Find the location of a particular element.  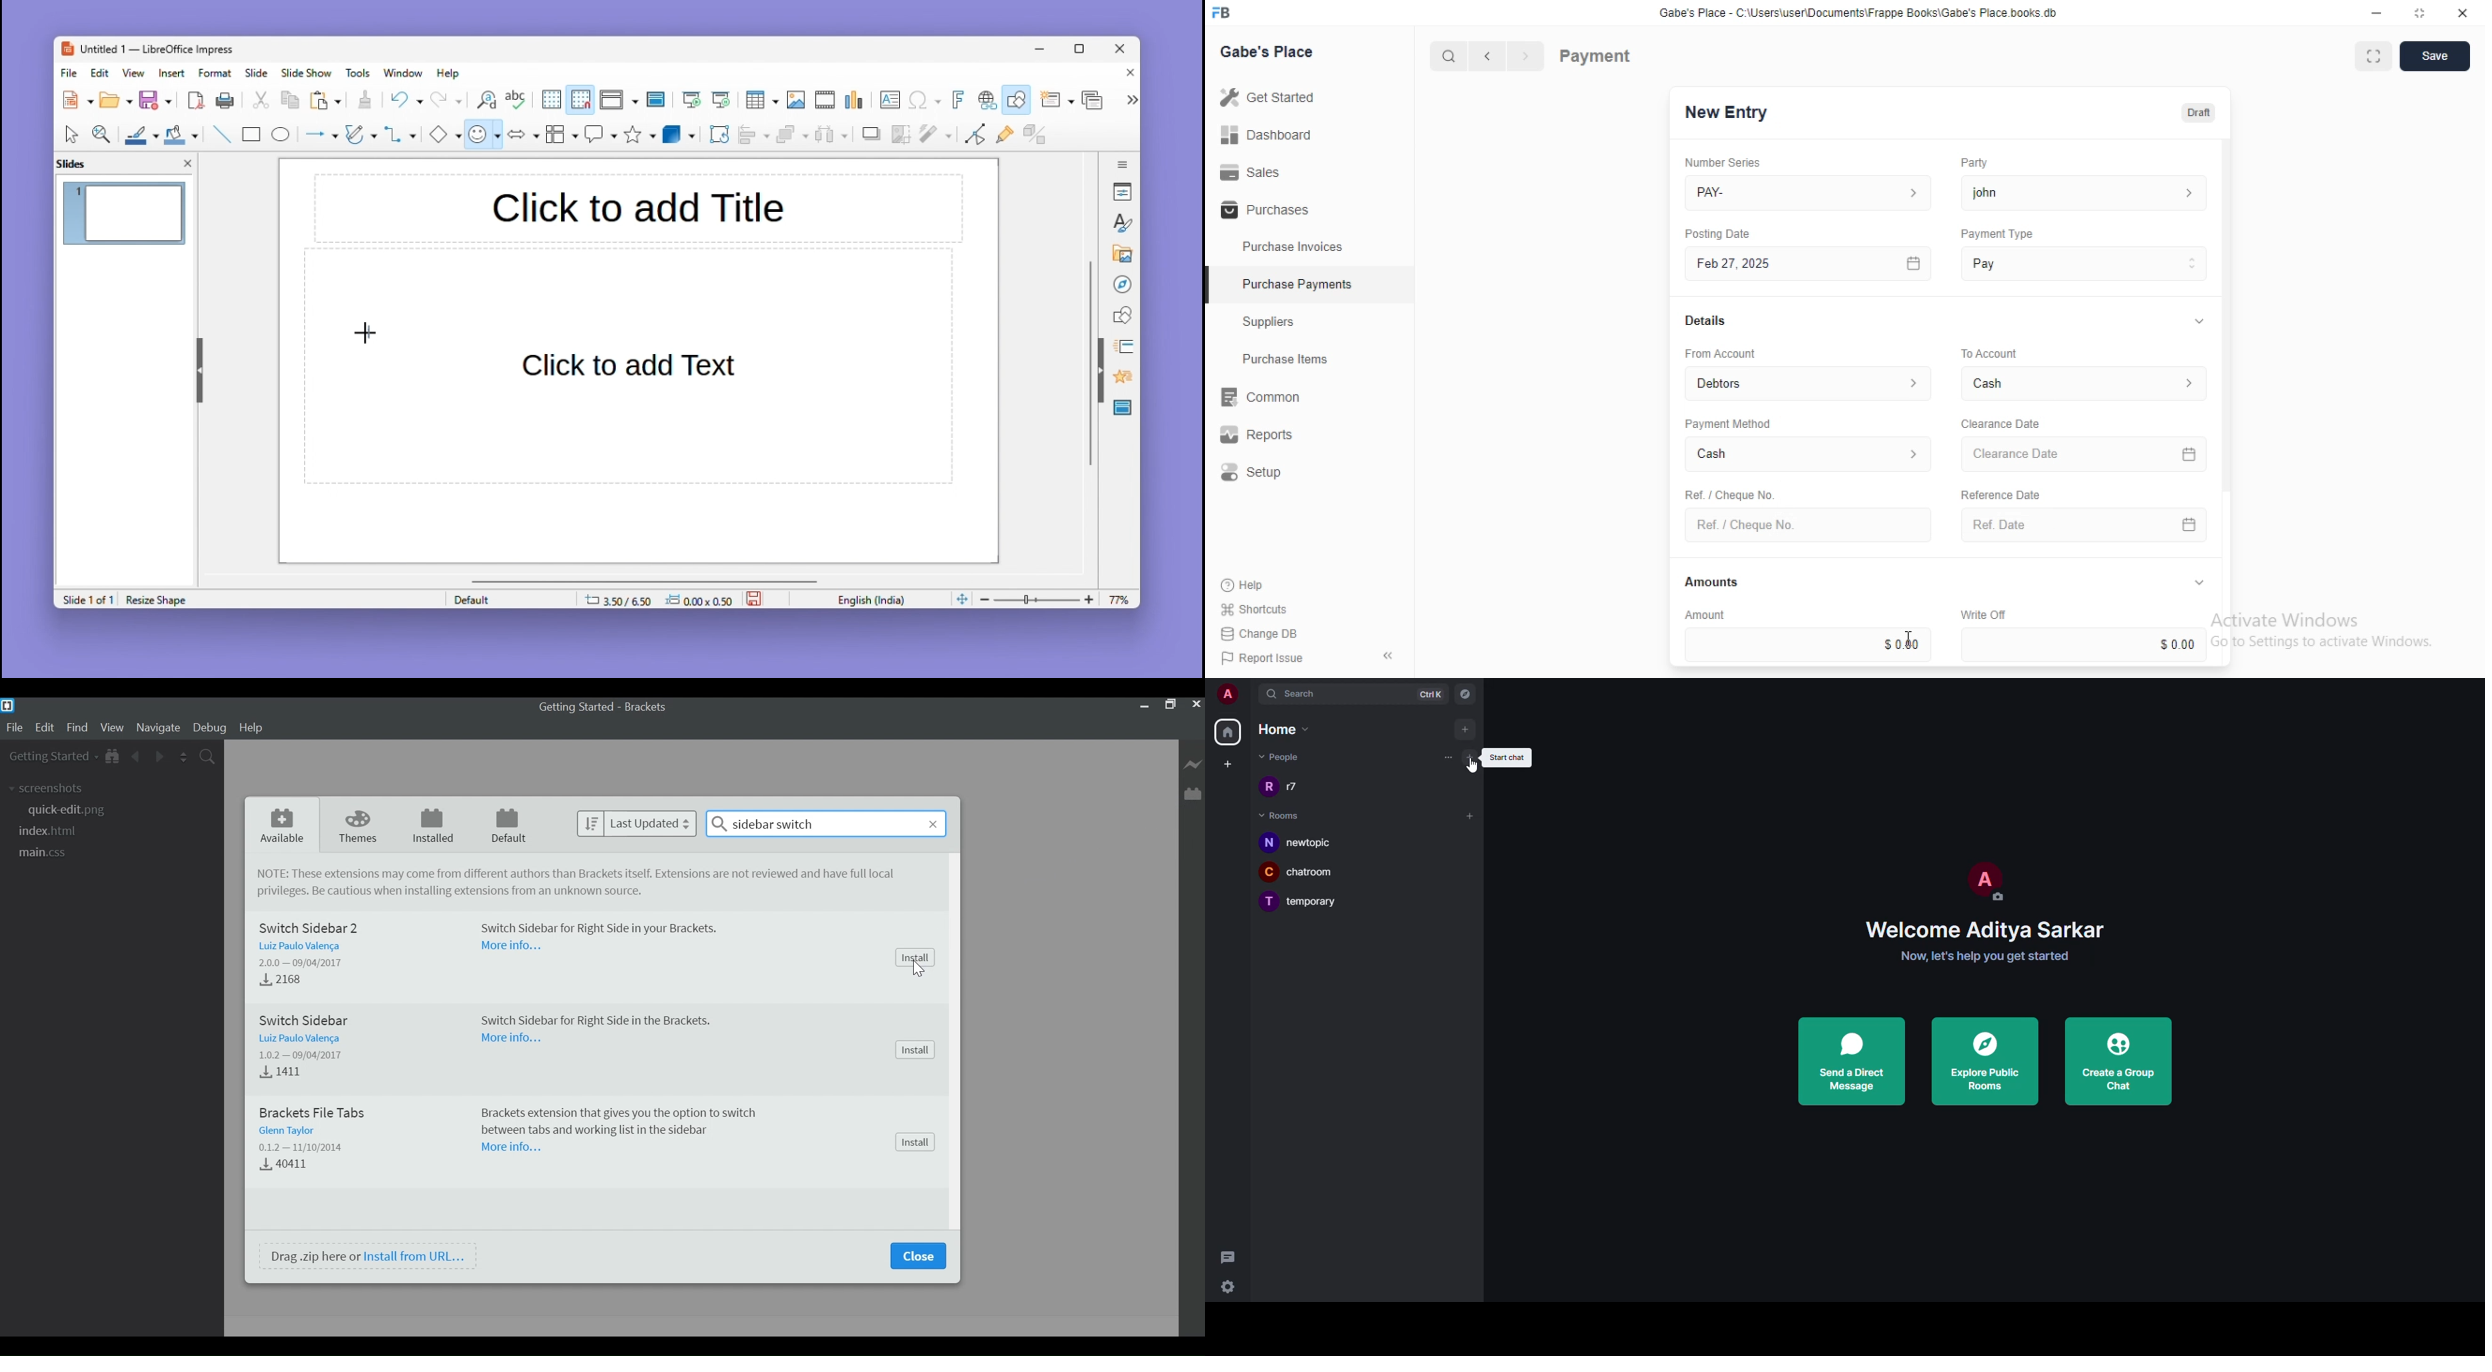

Title is located at coordinates (638, 210).